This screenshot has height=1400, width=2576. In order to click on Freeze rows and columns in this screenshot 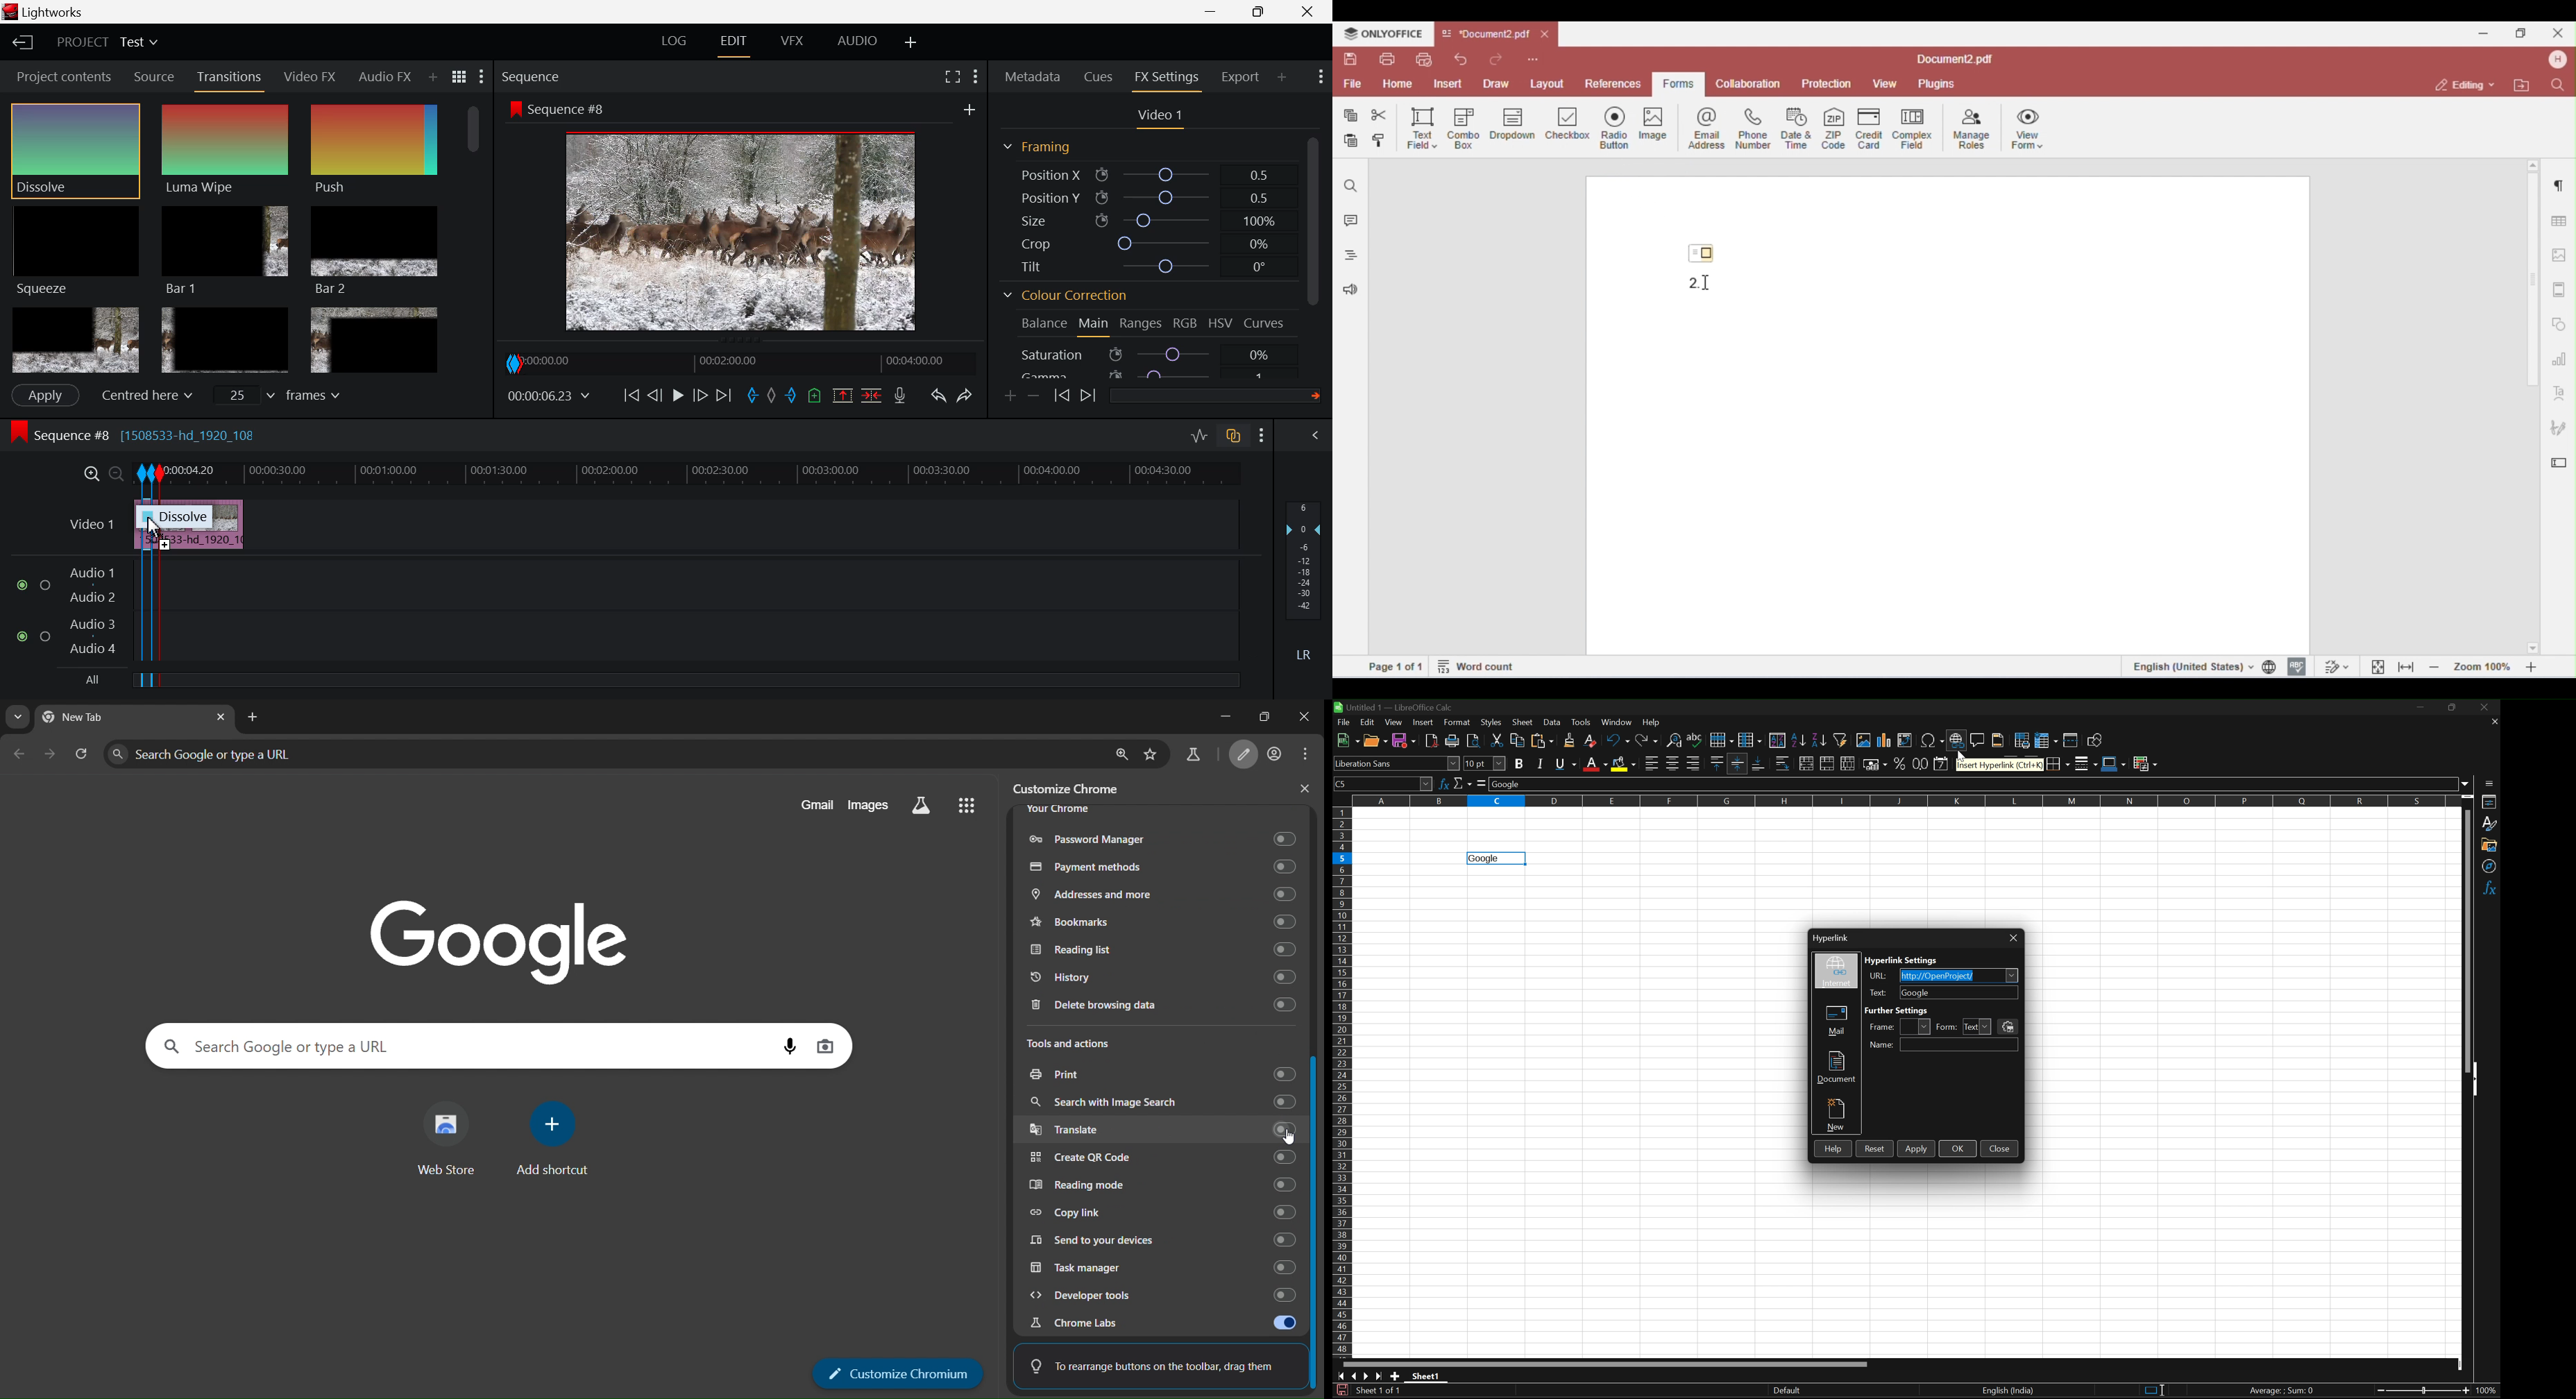, I will do `click(2047, 739)`.